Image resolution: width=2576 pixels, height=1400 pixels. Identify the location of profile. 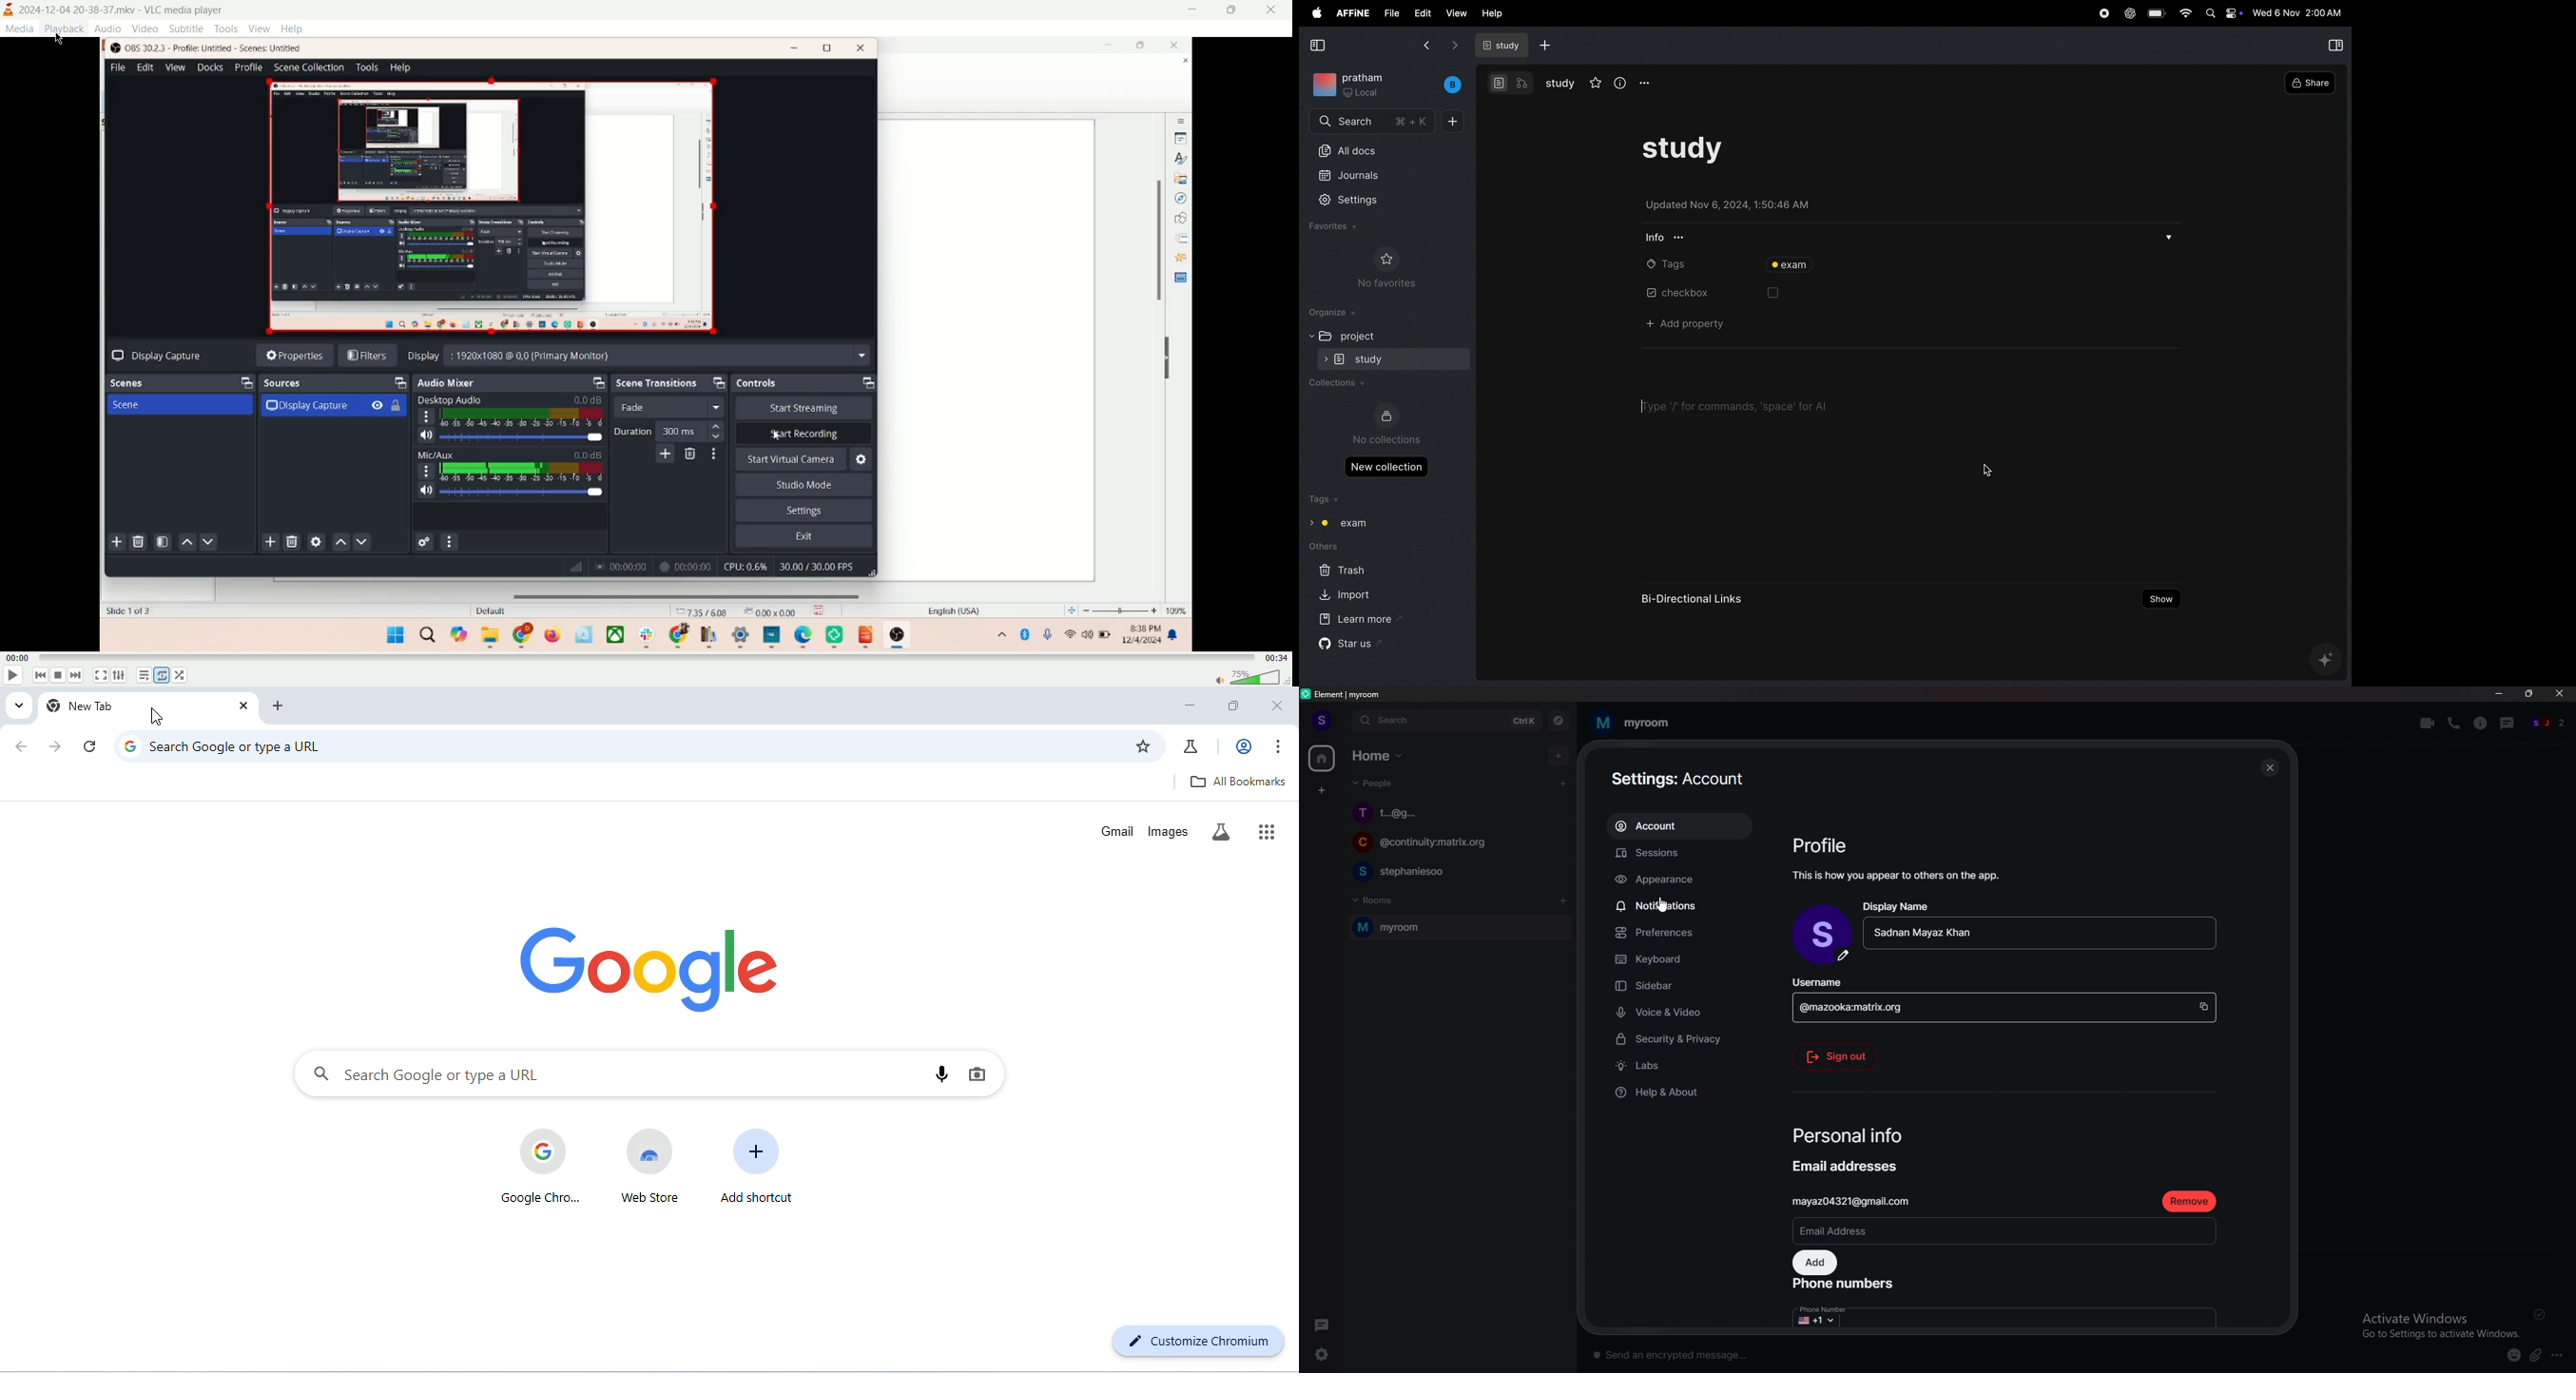
(1822, 845).